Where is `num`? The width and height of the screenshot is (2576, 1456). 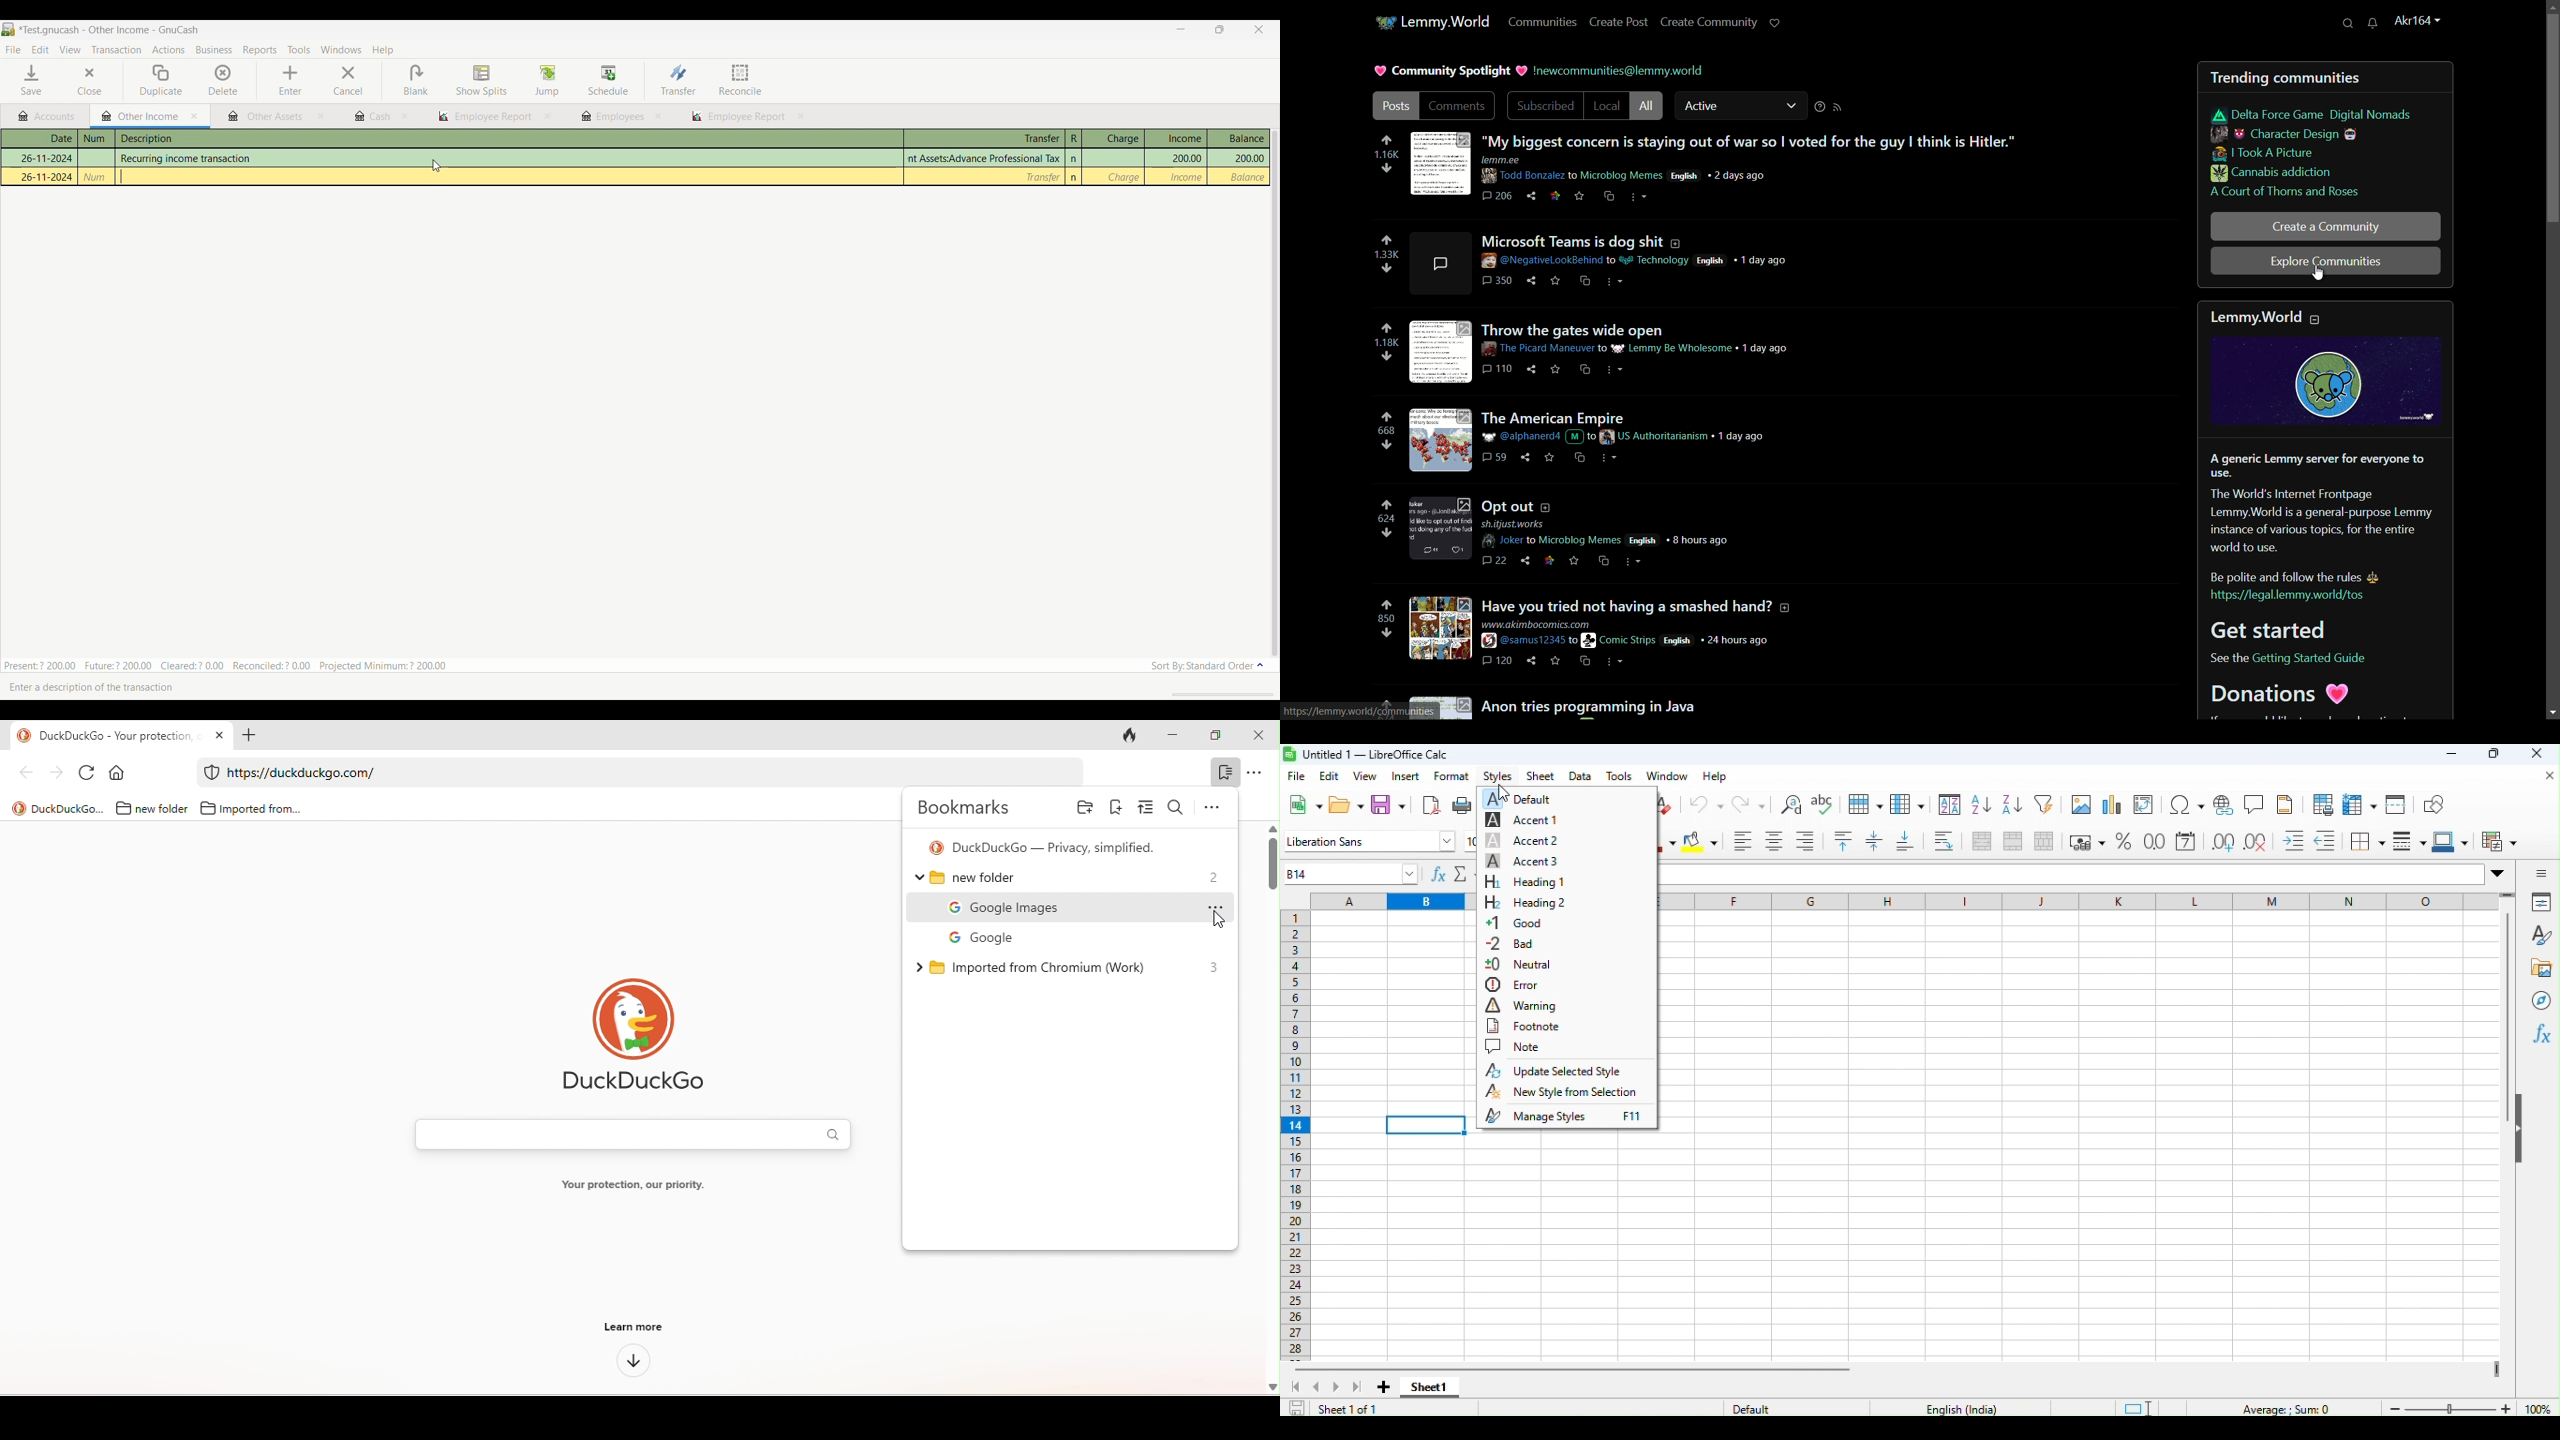 num is located at coordinates (96, 139).